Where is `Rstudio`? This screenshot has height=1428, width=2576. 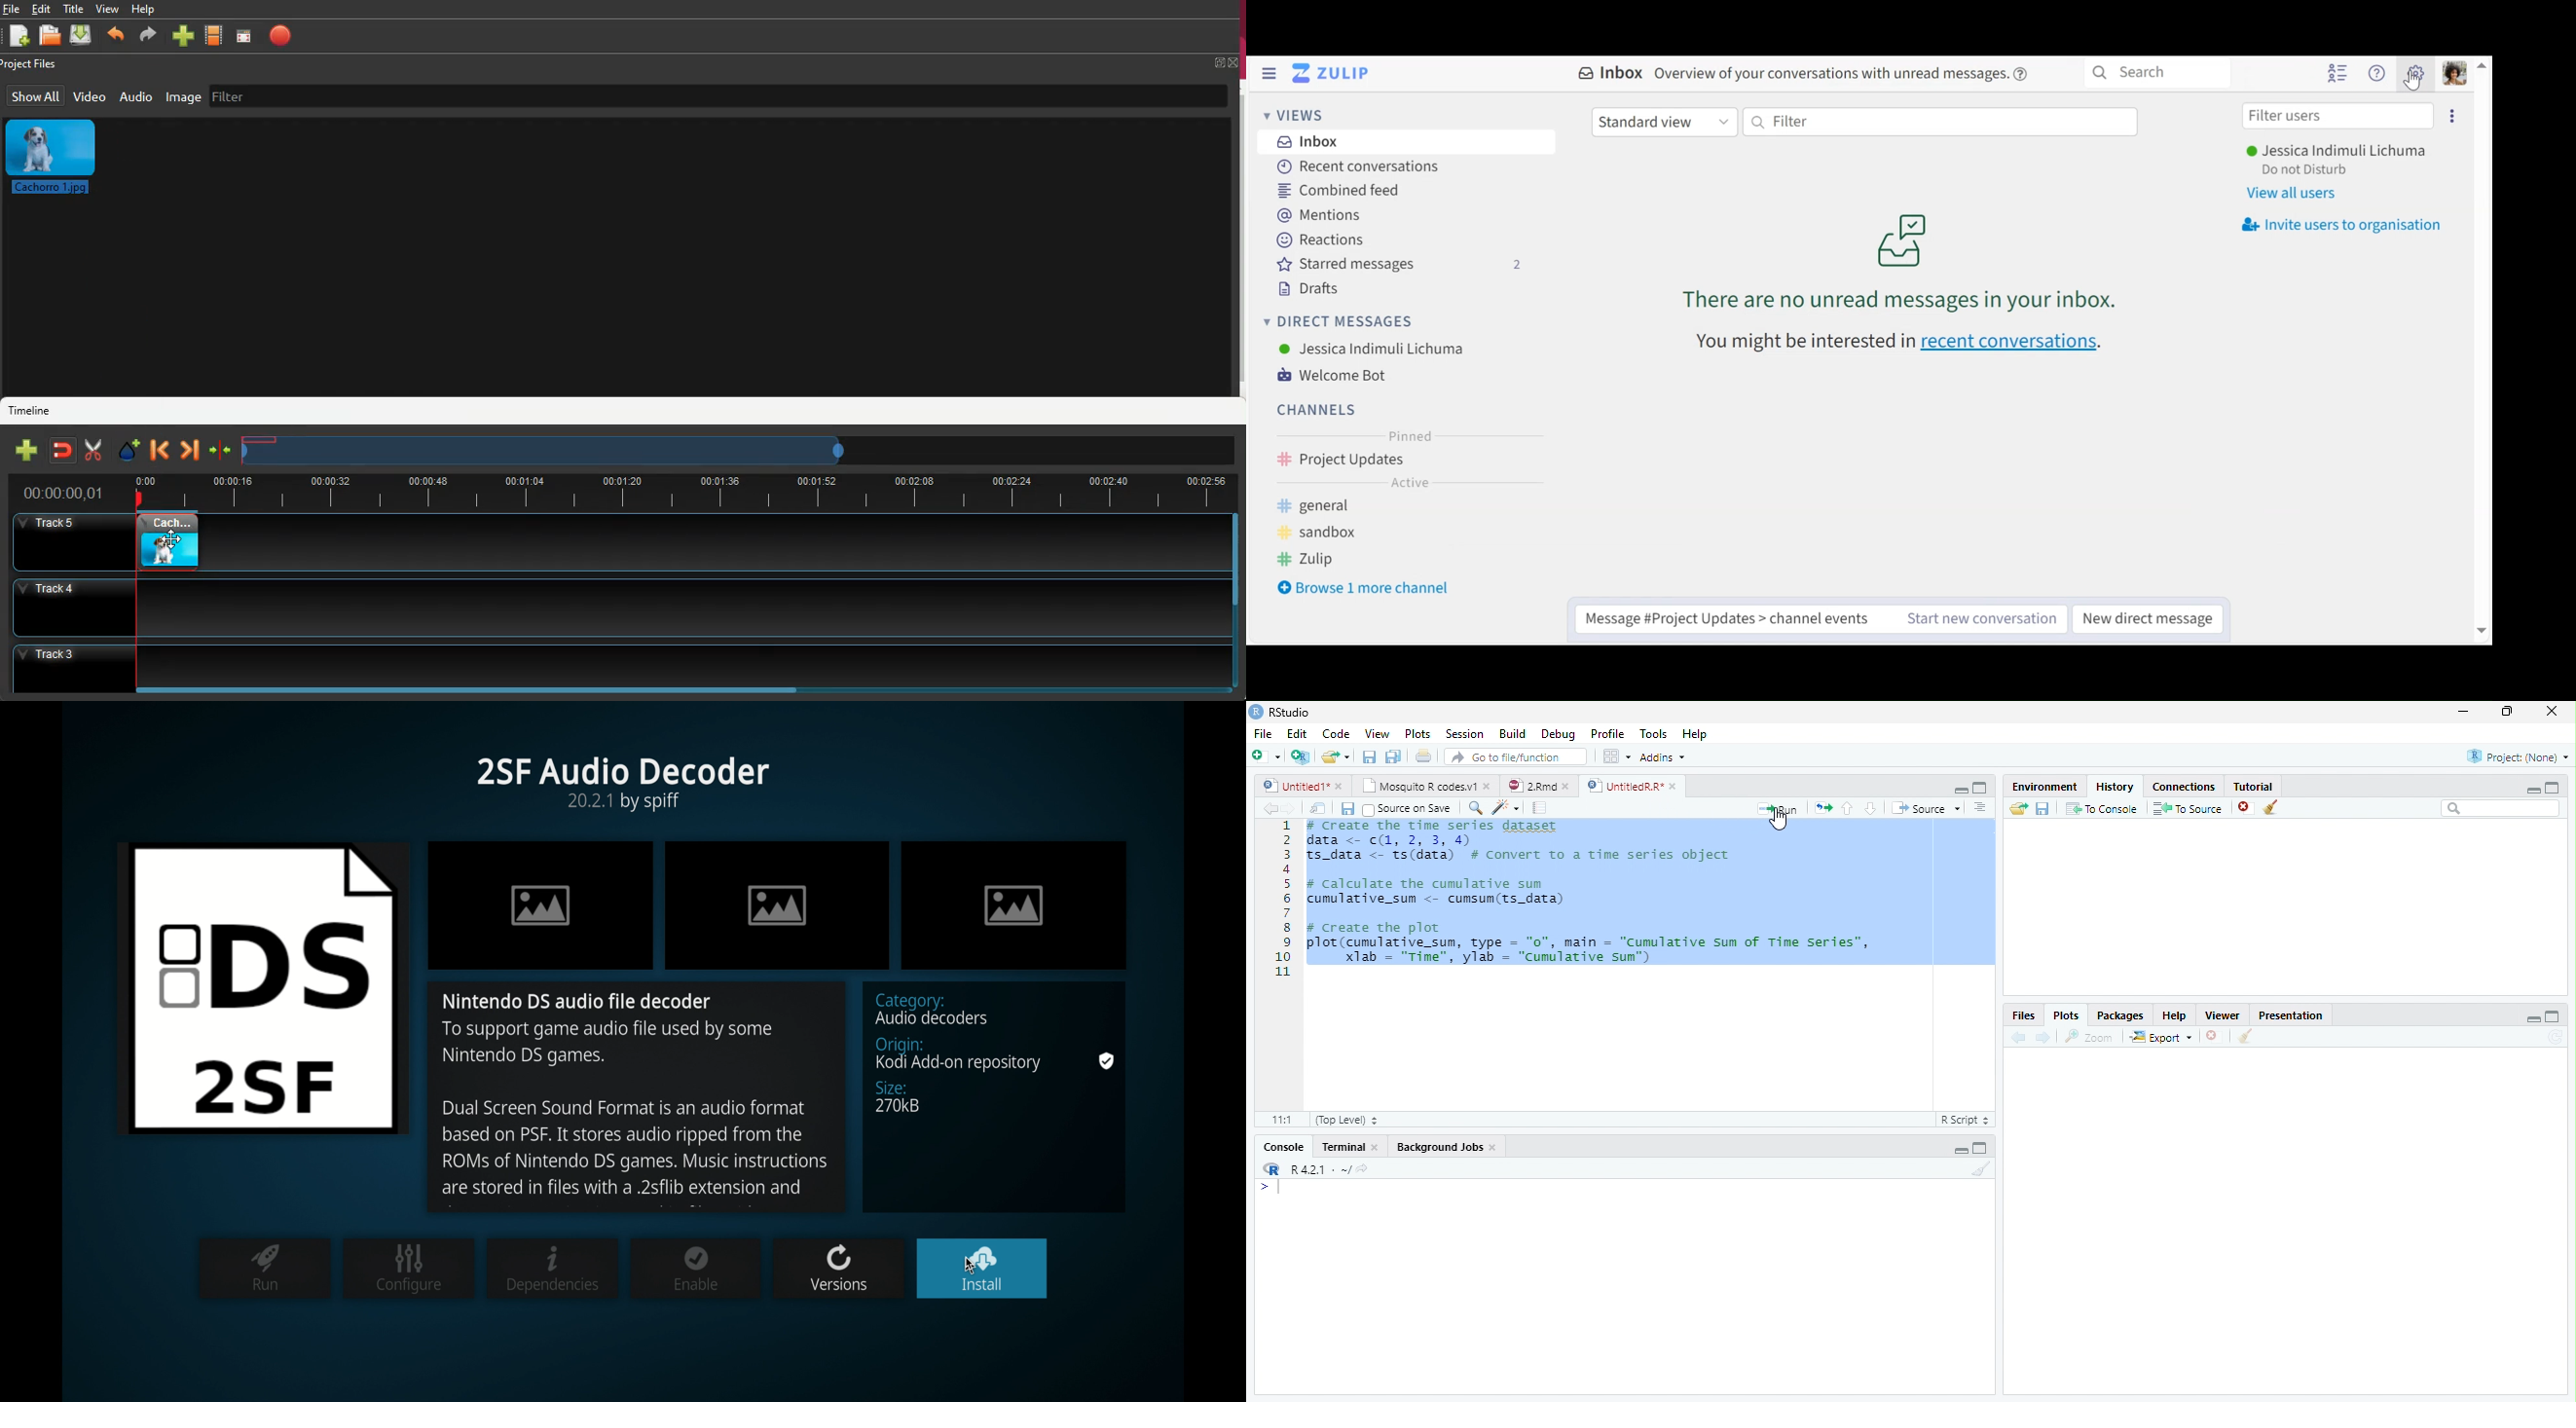
Rstudio is located at coordinates (1281, 711).